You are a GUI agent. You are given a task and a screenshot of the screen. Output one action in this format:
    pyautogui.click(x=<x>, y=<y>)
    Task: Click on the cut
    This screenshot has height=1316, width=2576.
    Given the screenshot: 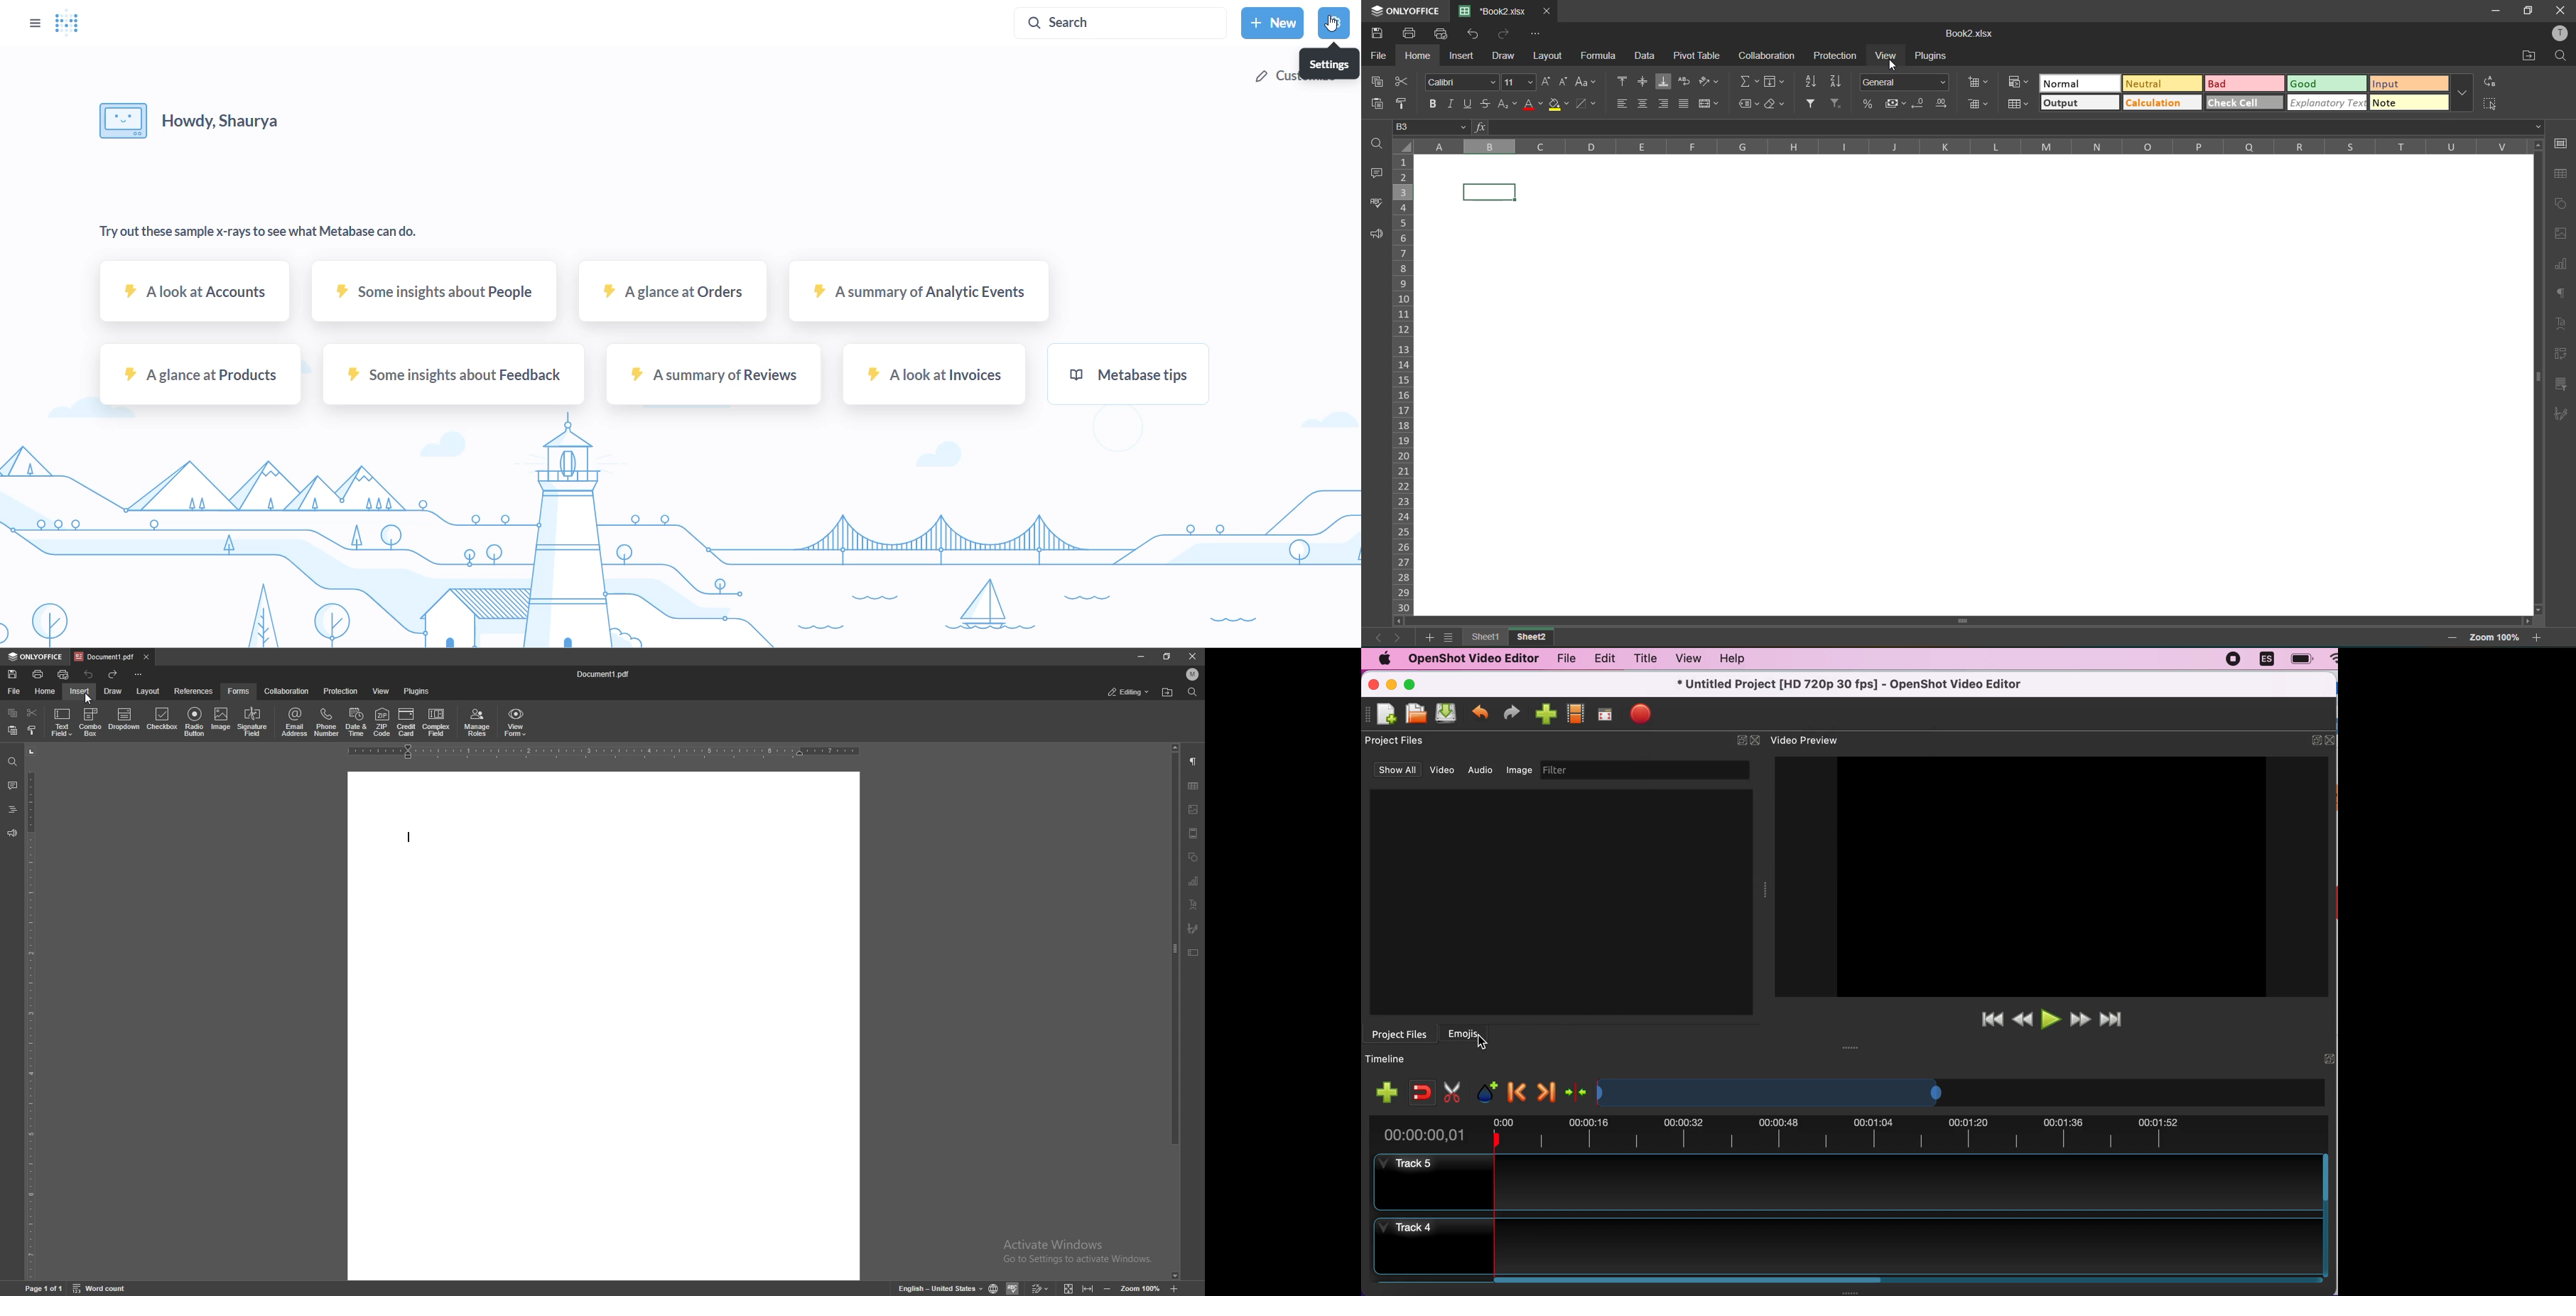 What is the action you would take?
    pyautogui.click(x=1452, y=1091)
    